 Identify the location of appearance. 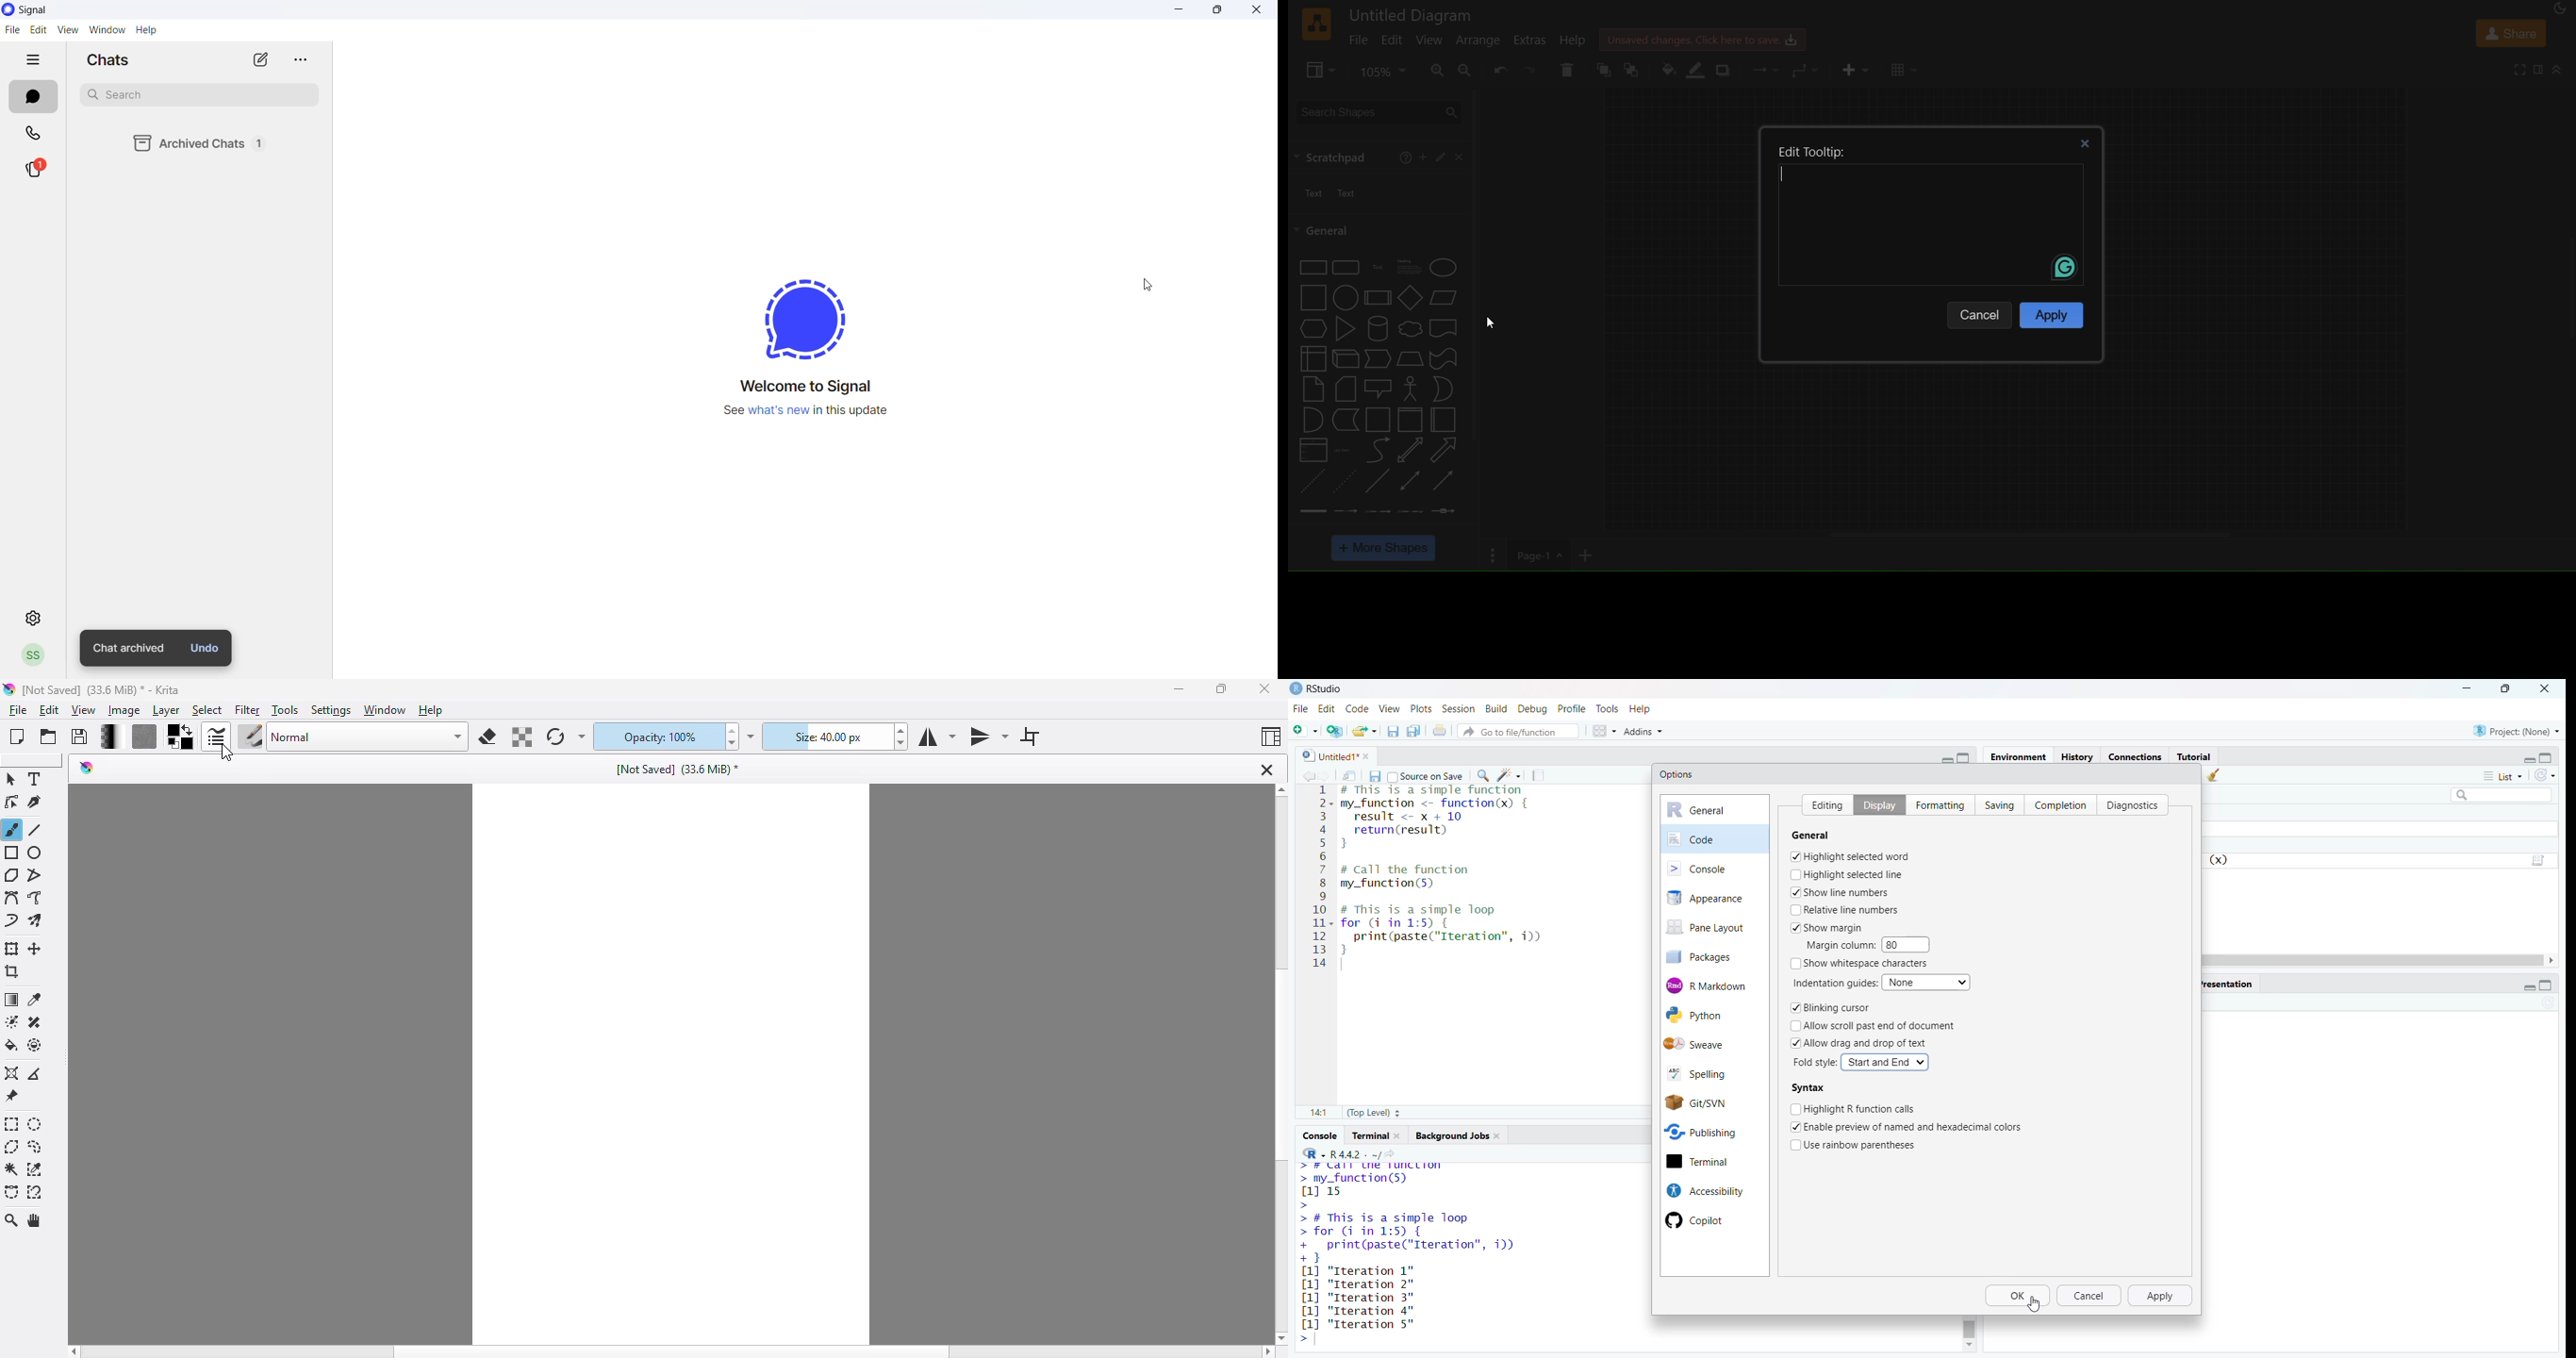
(1715, 898).